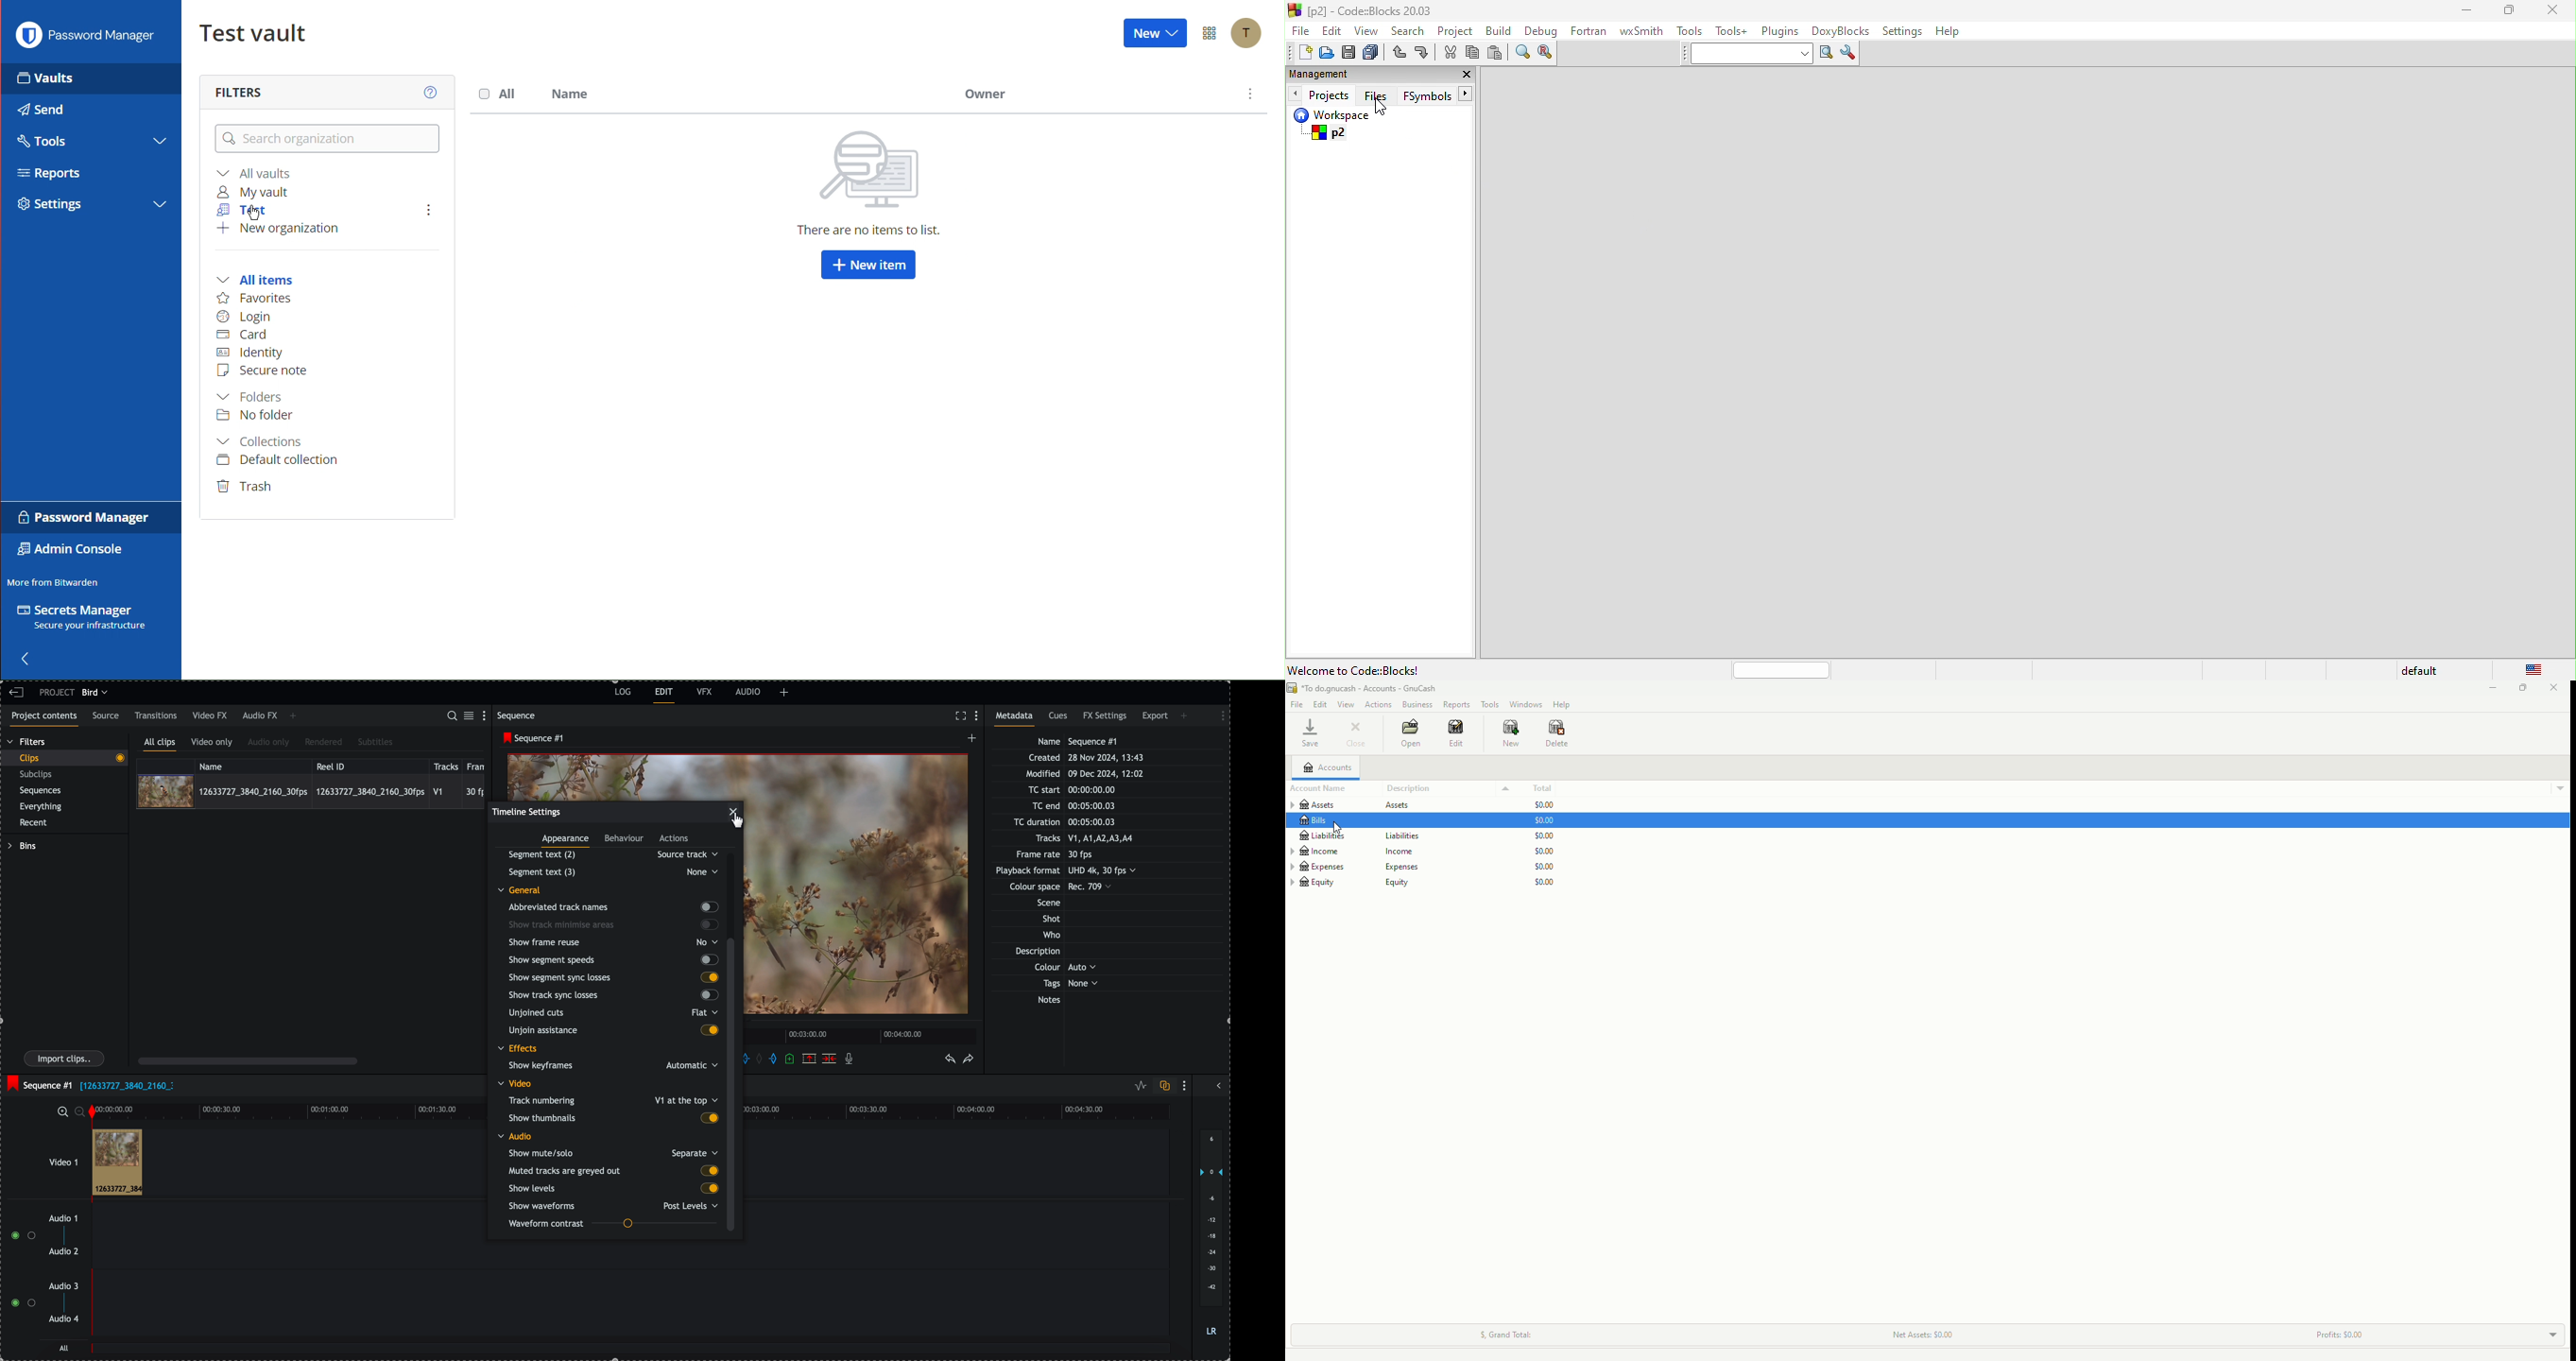 Image resolution: width=2576 pixels, height=1372 pixels. I want to click on unjoin assitance, so click(613, 1031).